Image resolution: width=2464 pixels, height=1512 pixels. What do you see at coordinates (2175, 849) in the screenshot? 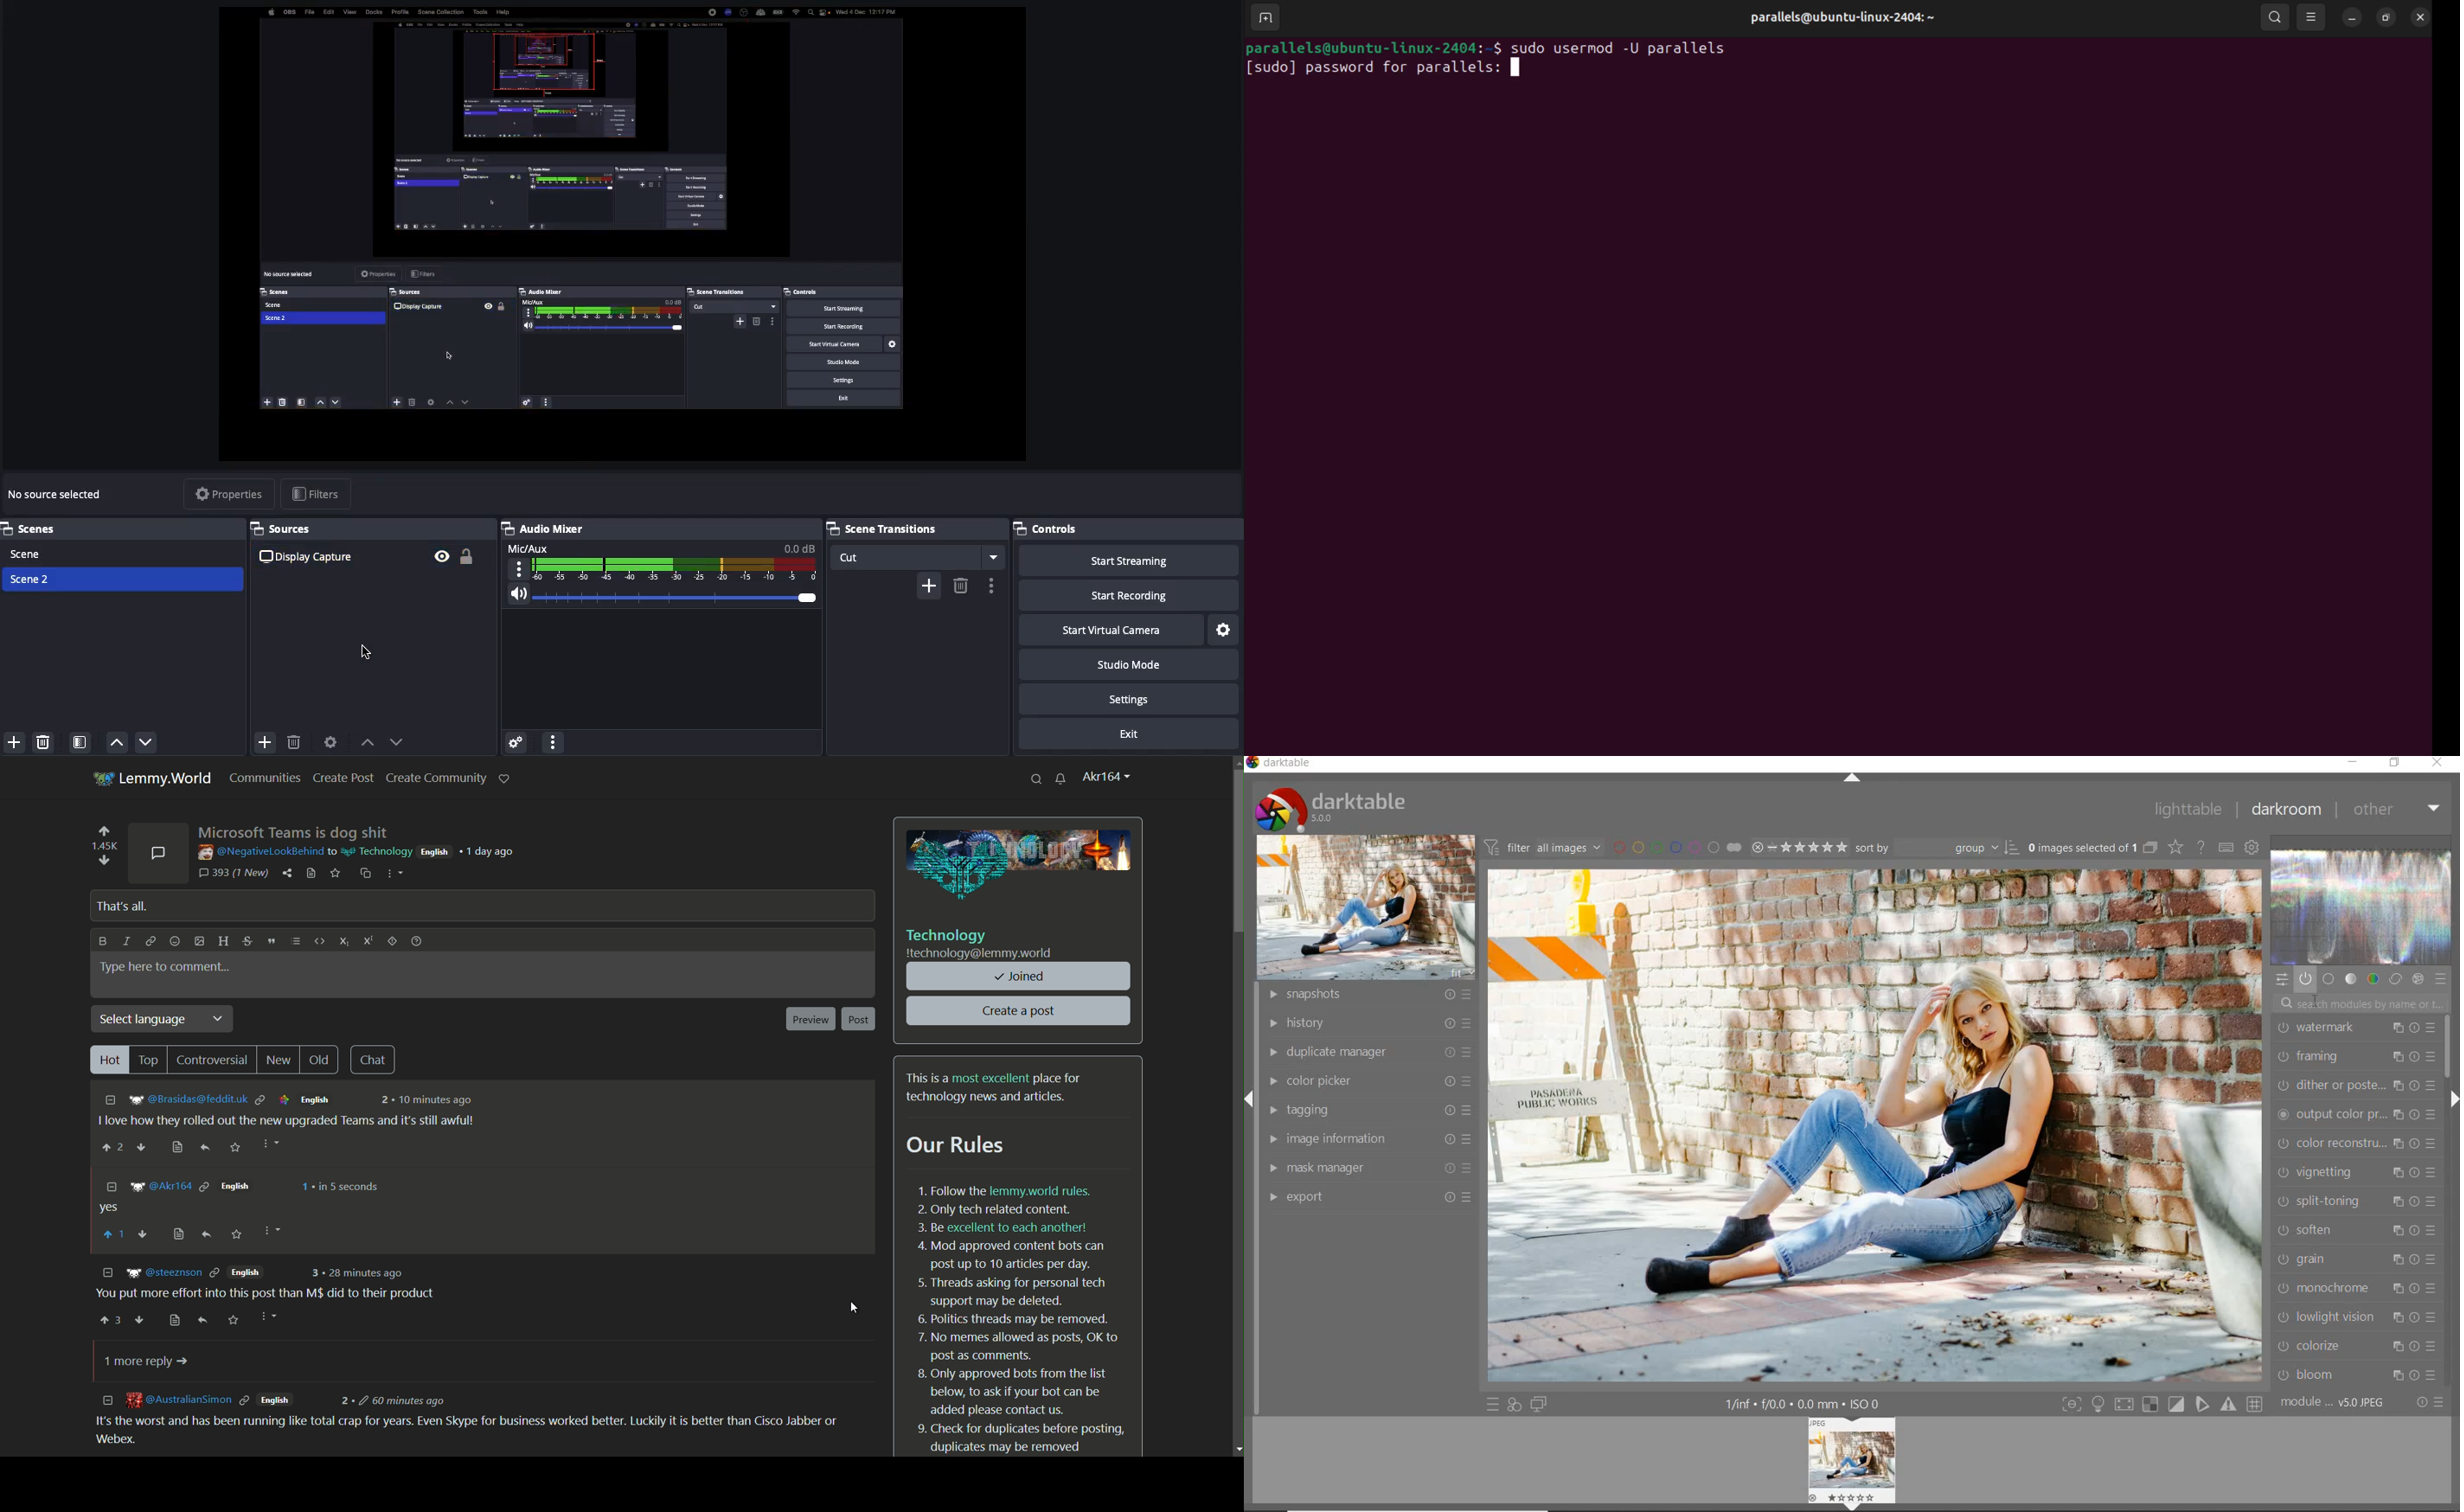
I see `change type of overlays` at bounding box center [2175, 849].